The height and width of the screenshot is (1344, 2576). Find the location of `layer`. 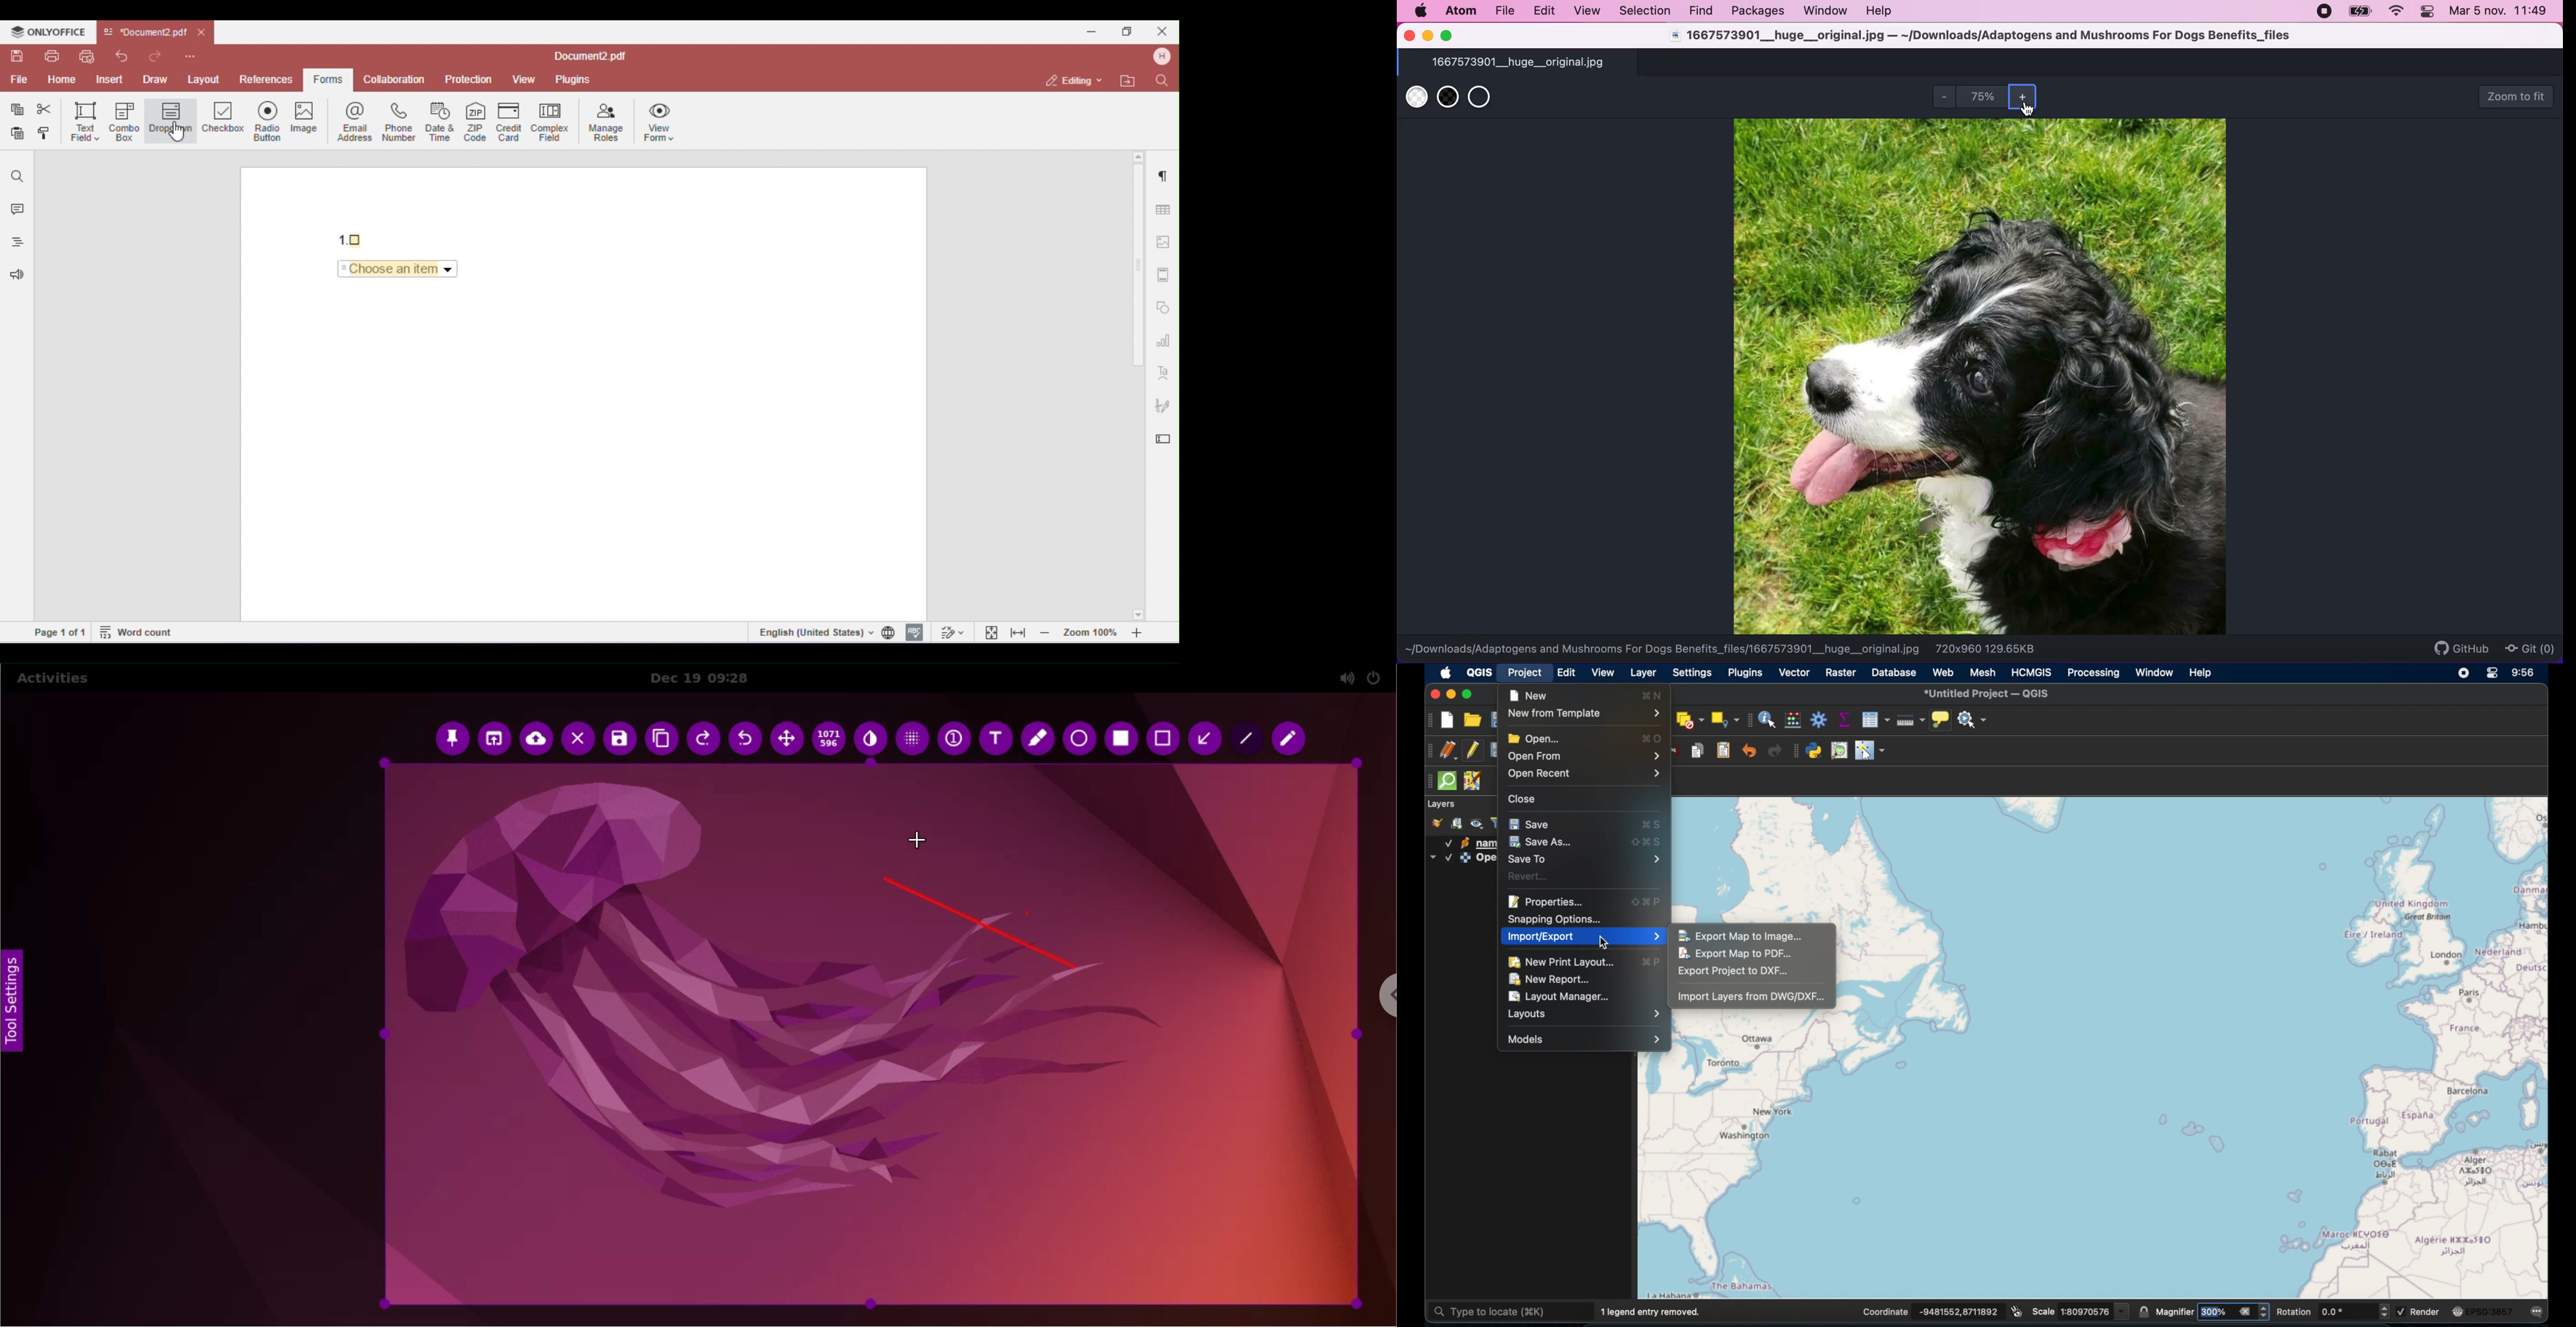

layer is located at coordinates (1643, 673).